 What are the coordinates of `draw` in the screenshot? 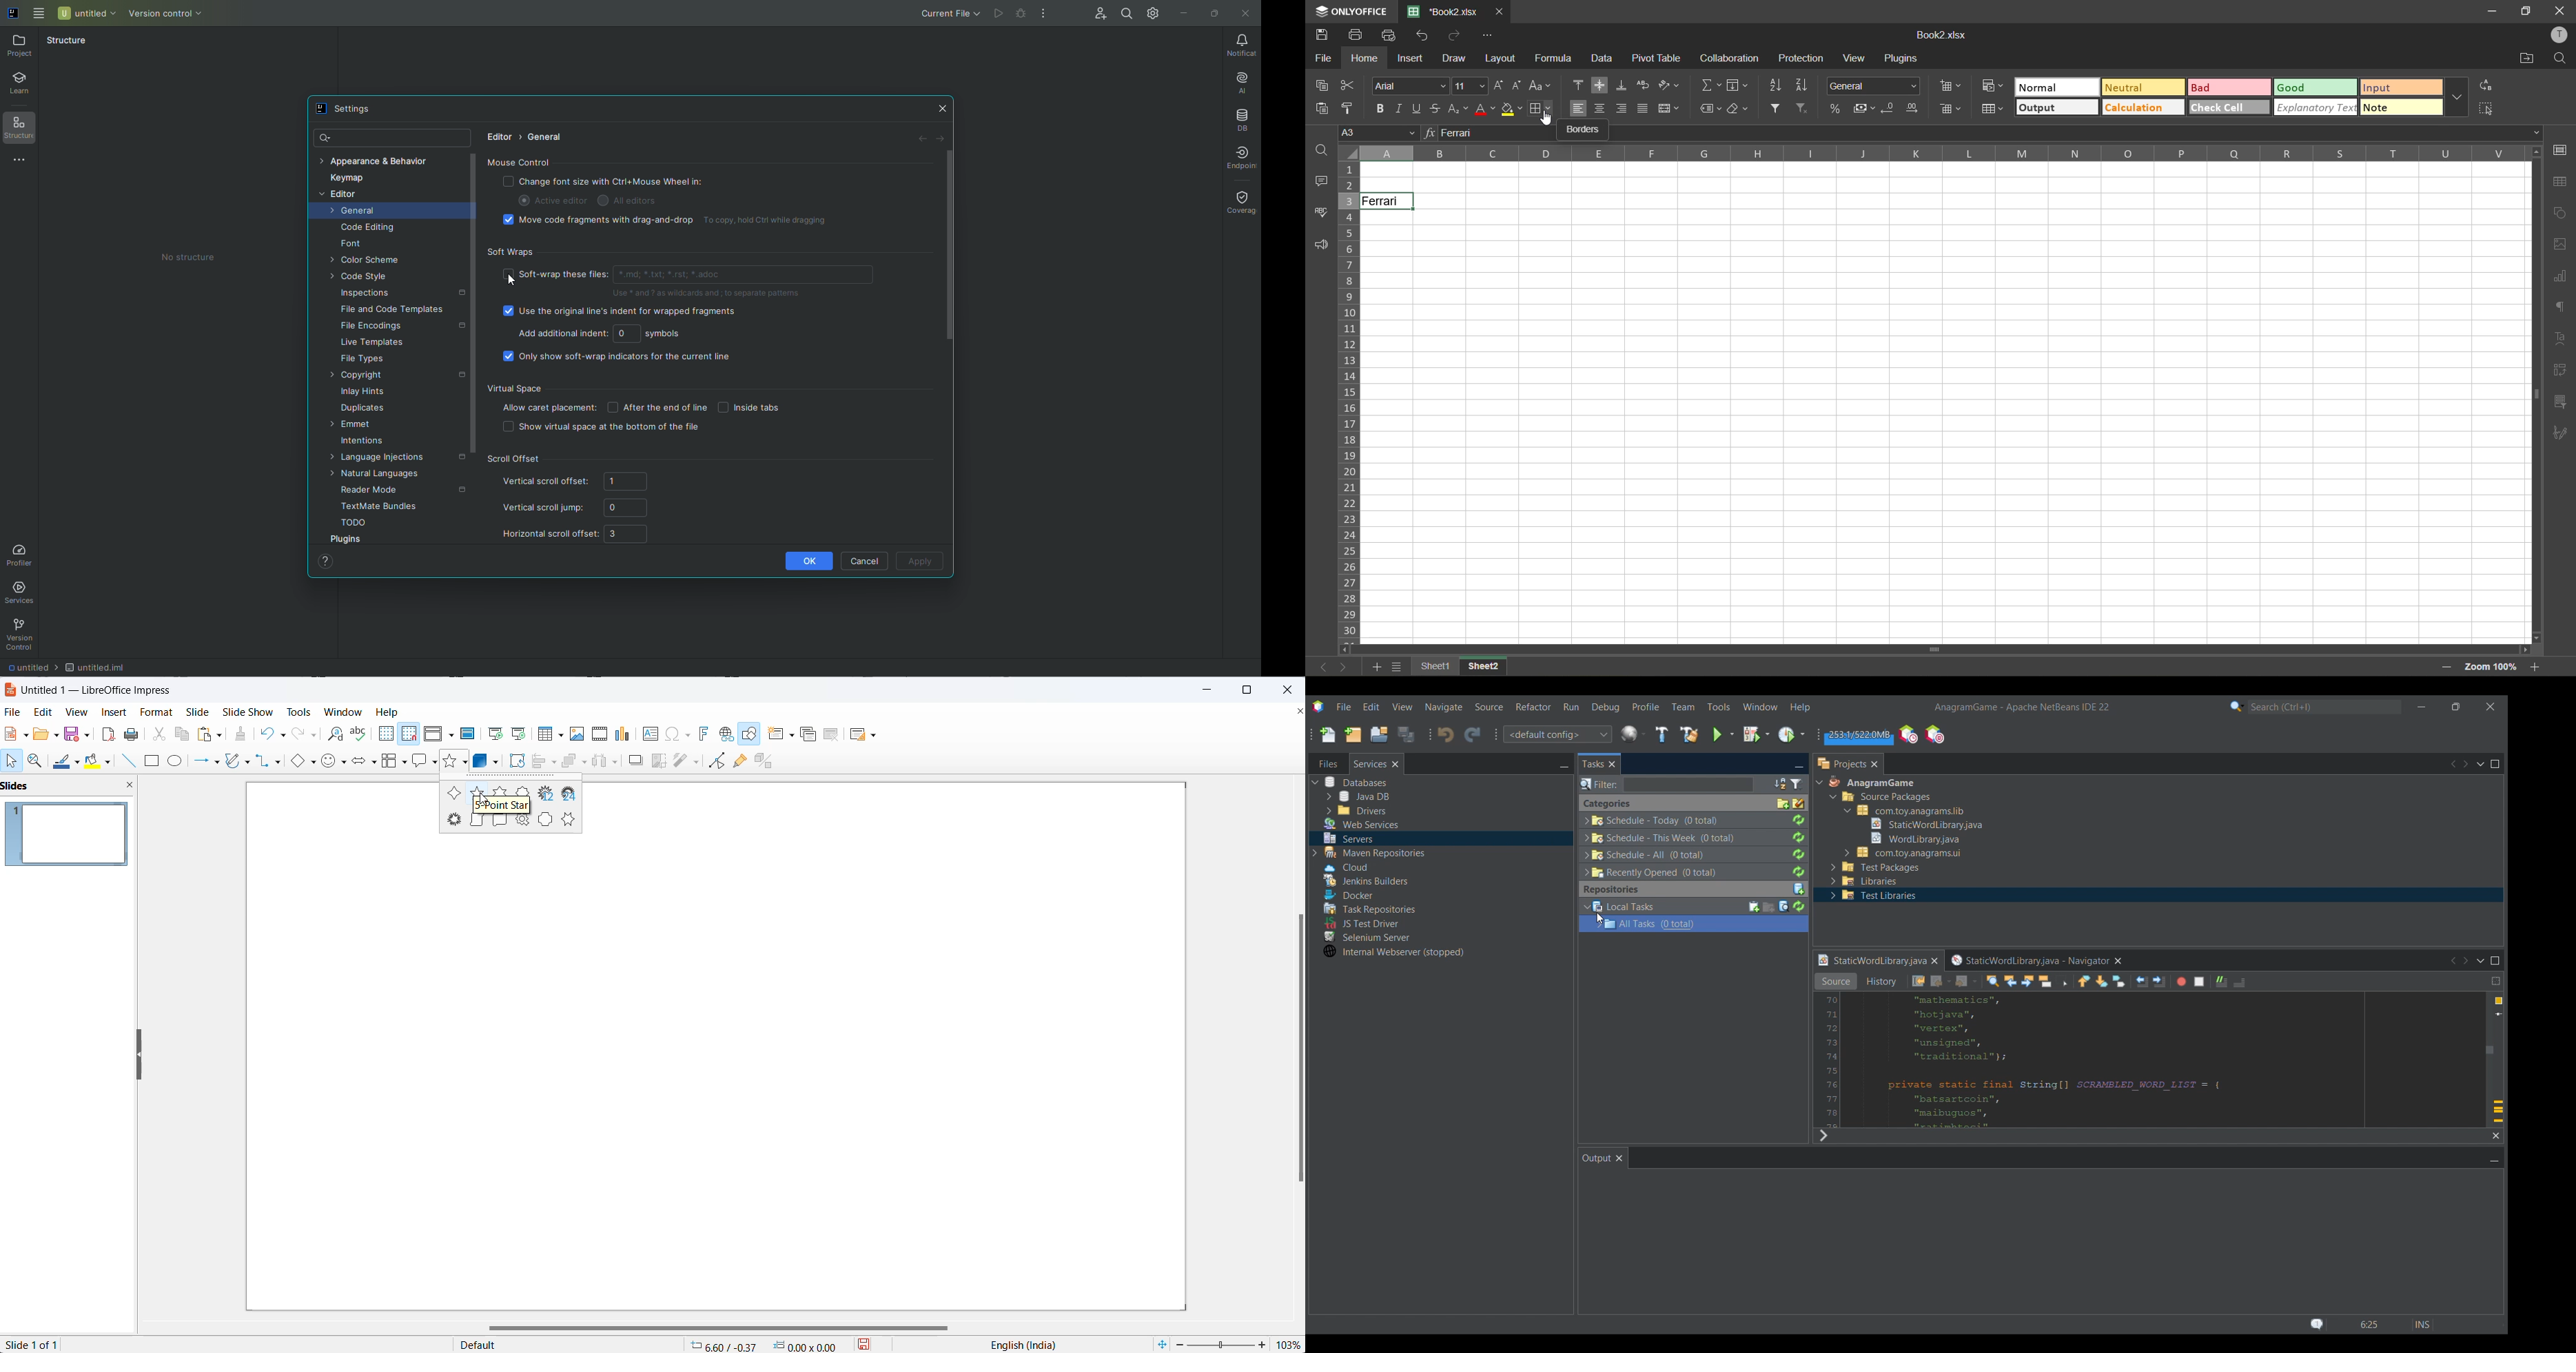 It's located at (1454, 58).